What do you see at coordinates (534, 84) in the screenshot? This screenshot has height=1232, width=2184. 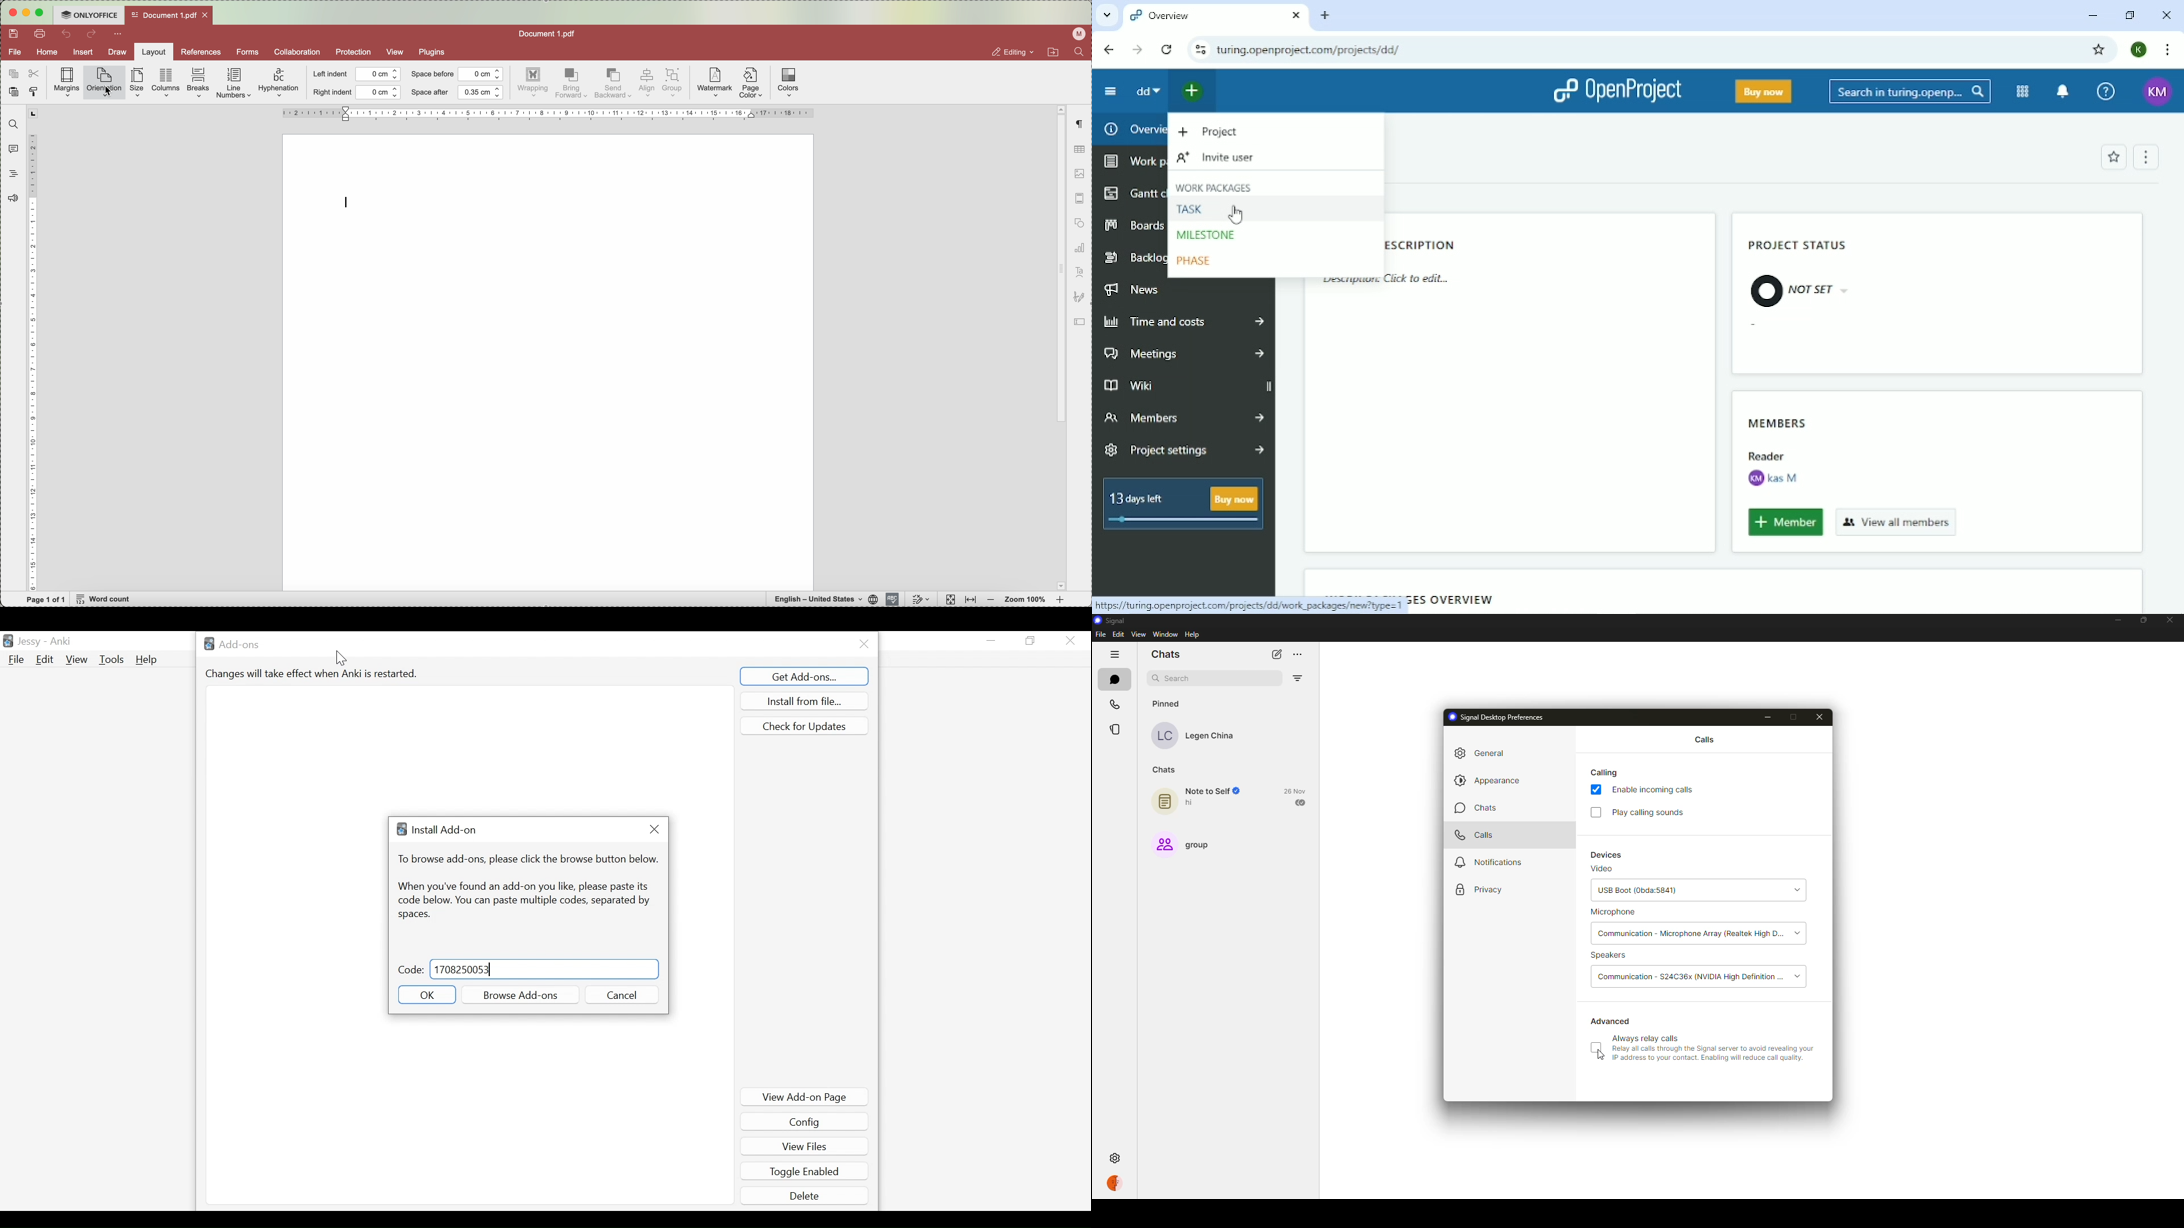 I see `wrapping` at bounding box center [534, 84].